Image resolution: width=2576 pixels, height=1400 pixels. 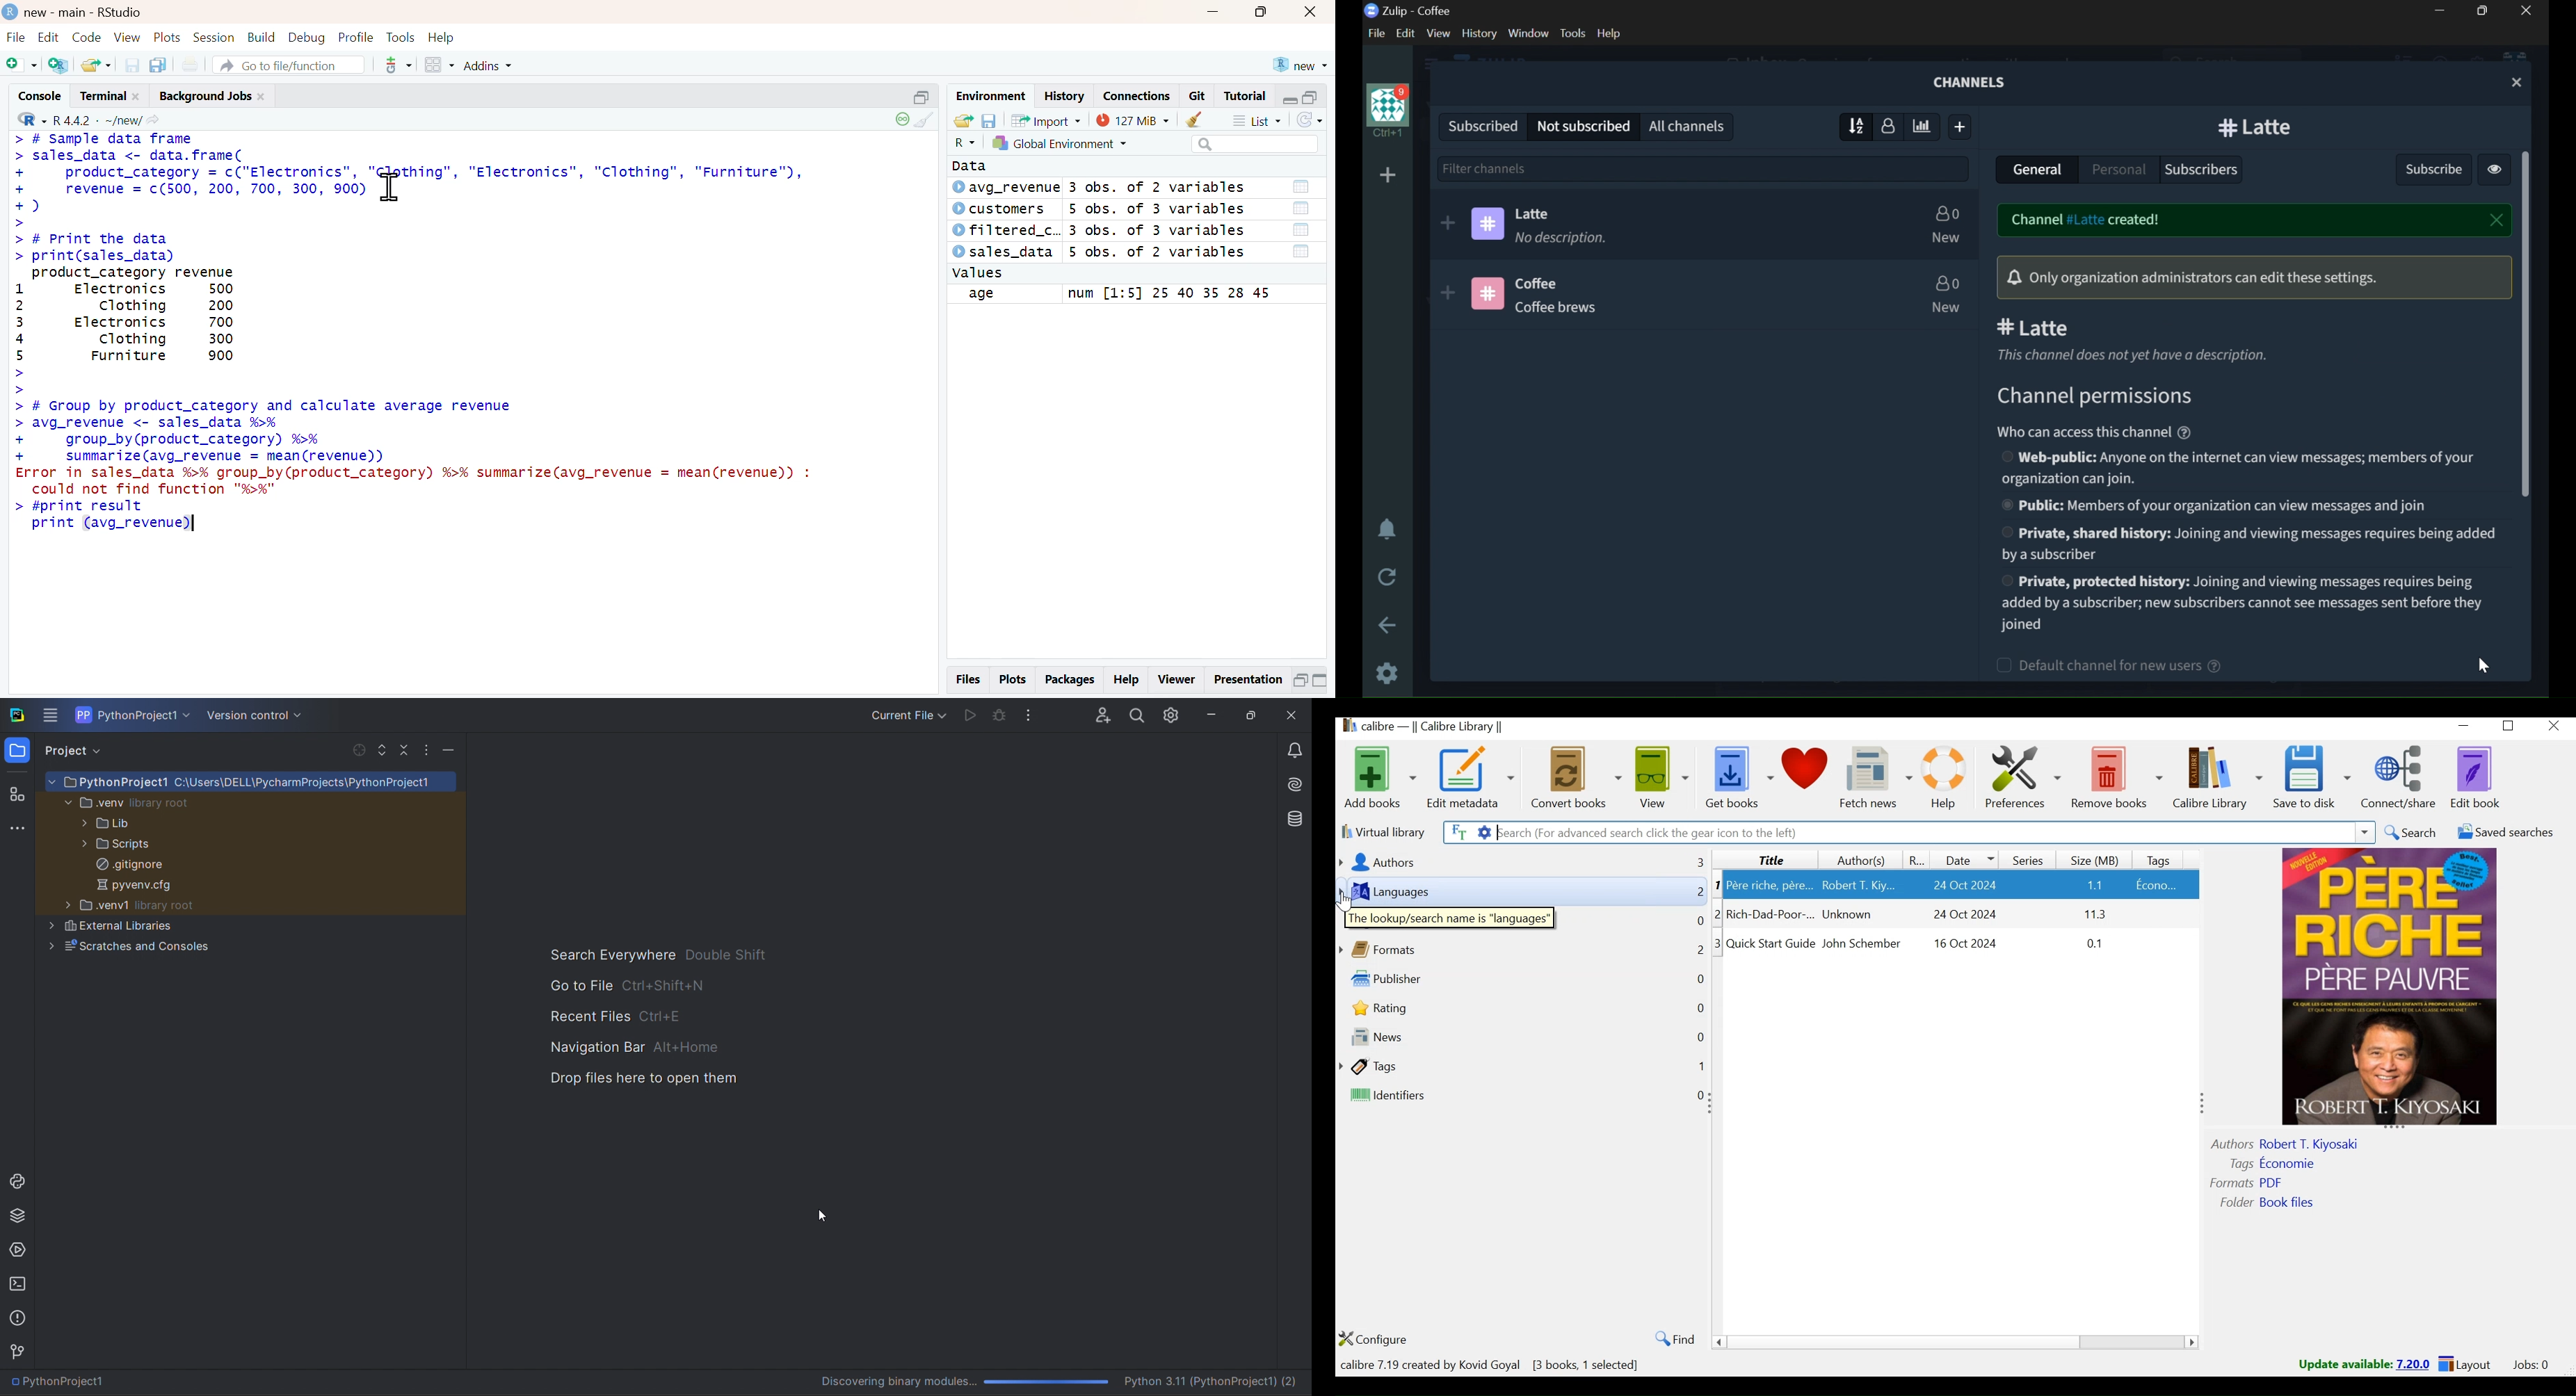 What do you see at coordinates (1693, 1007) in the screenshot?
I see `0` at bounding box center [1693, 1007].